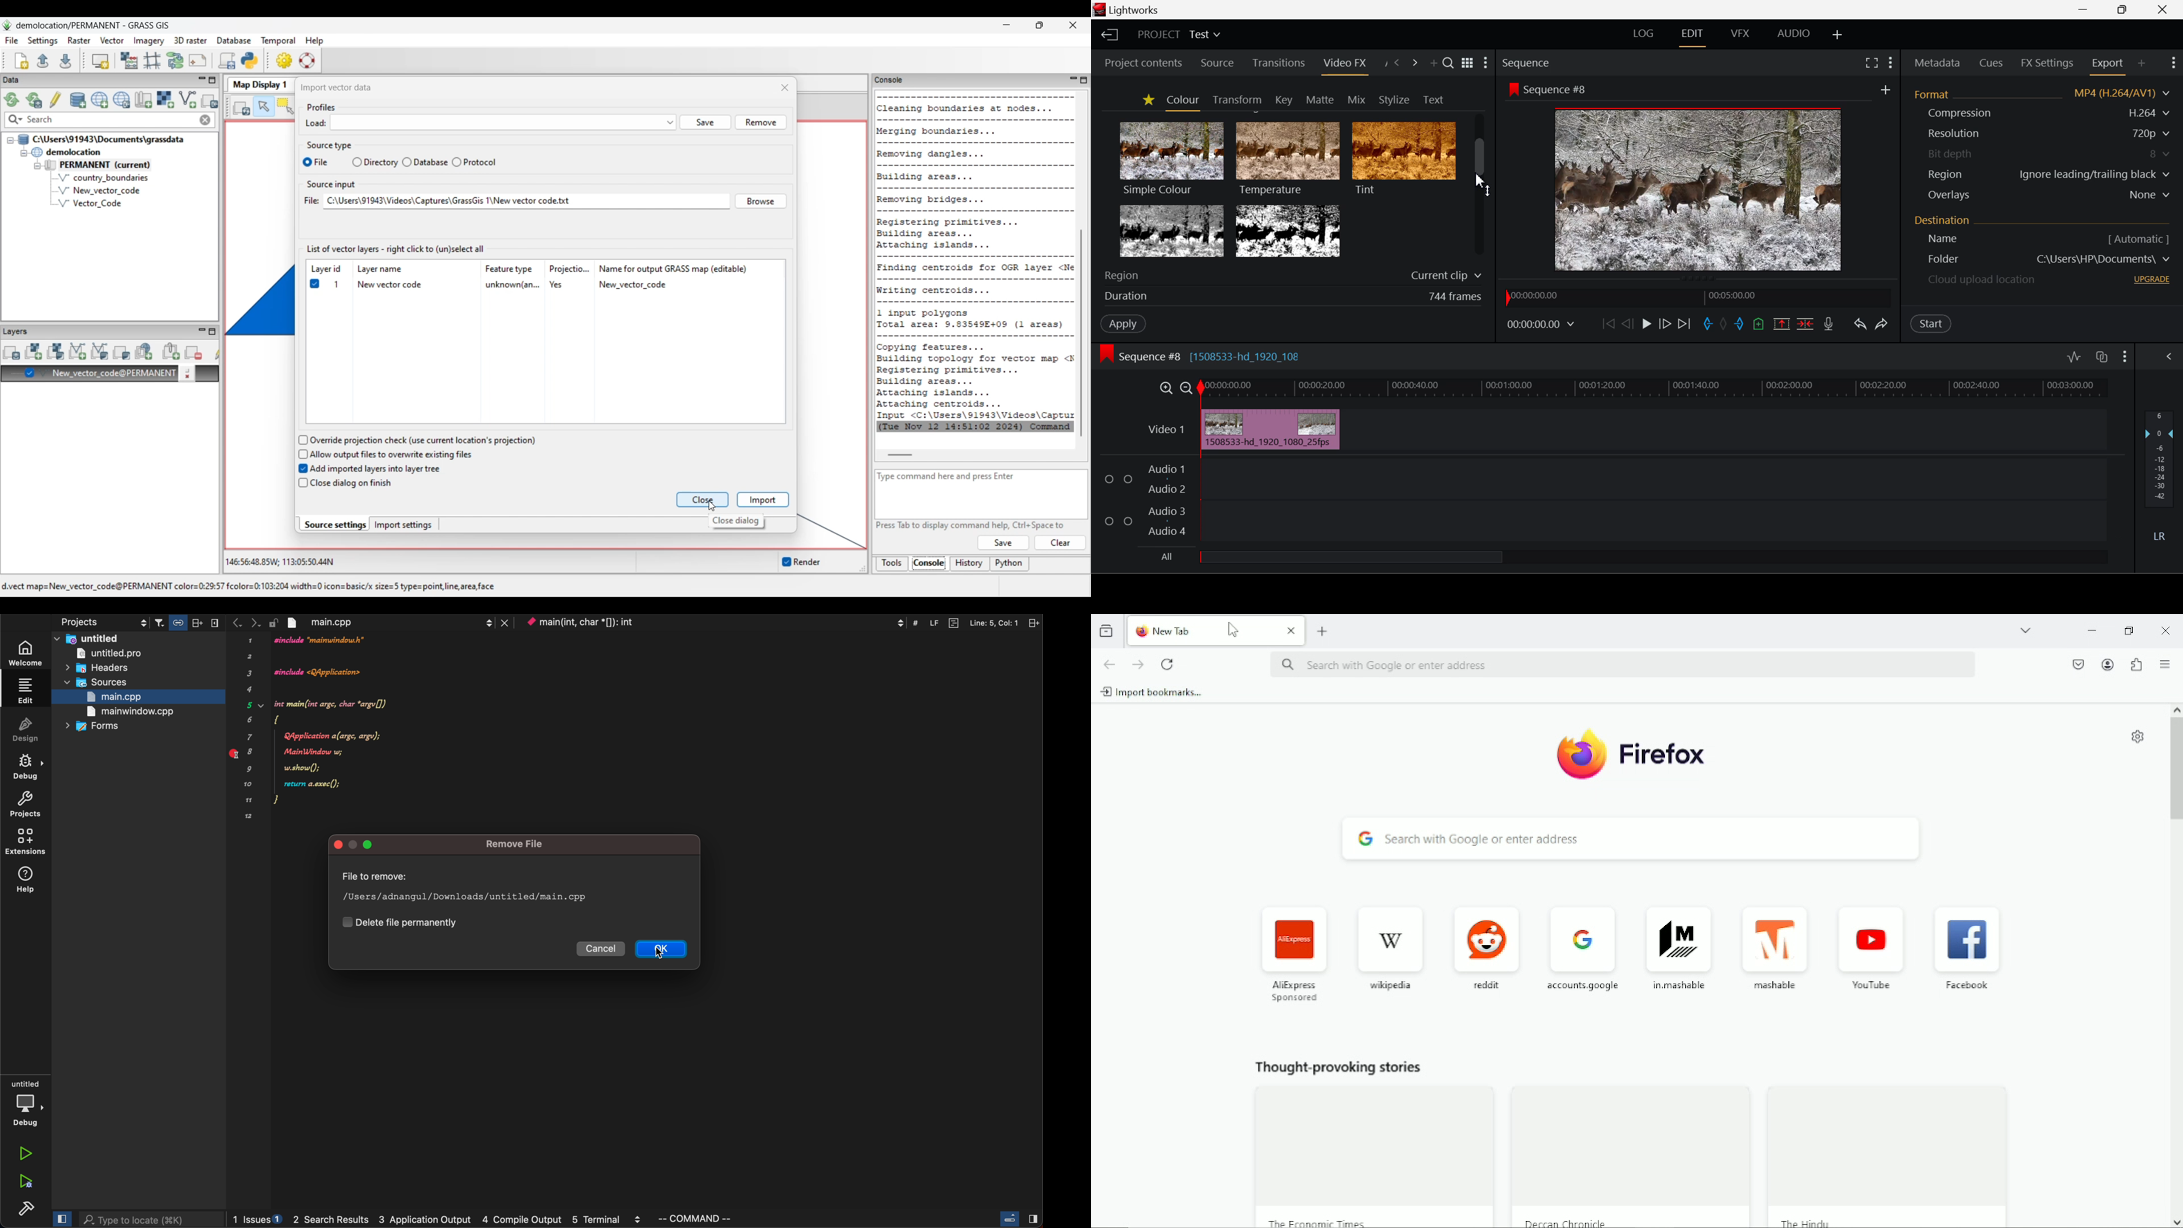  Describe the element at coordinates (1213, 354) in the screenshot. I see `Sequence #8 [1508533-hd_1920_108` at that location.